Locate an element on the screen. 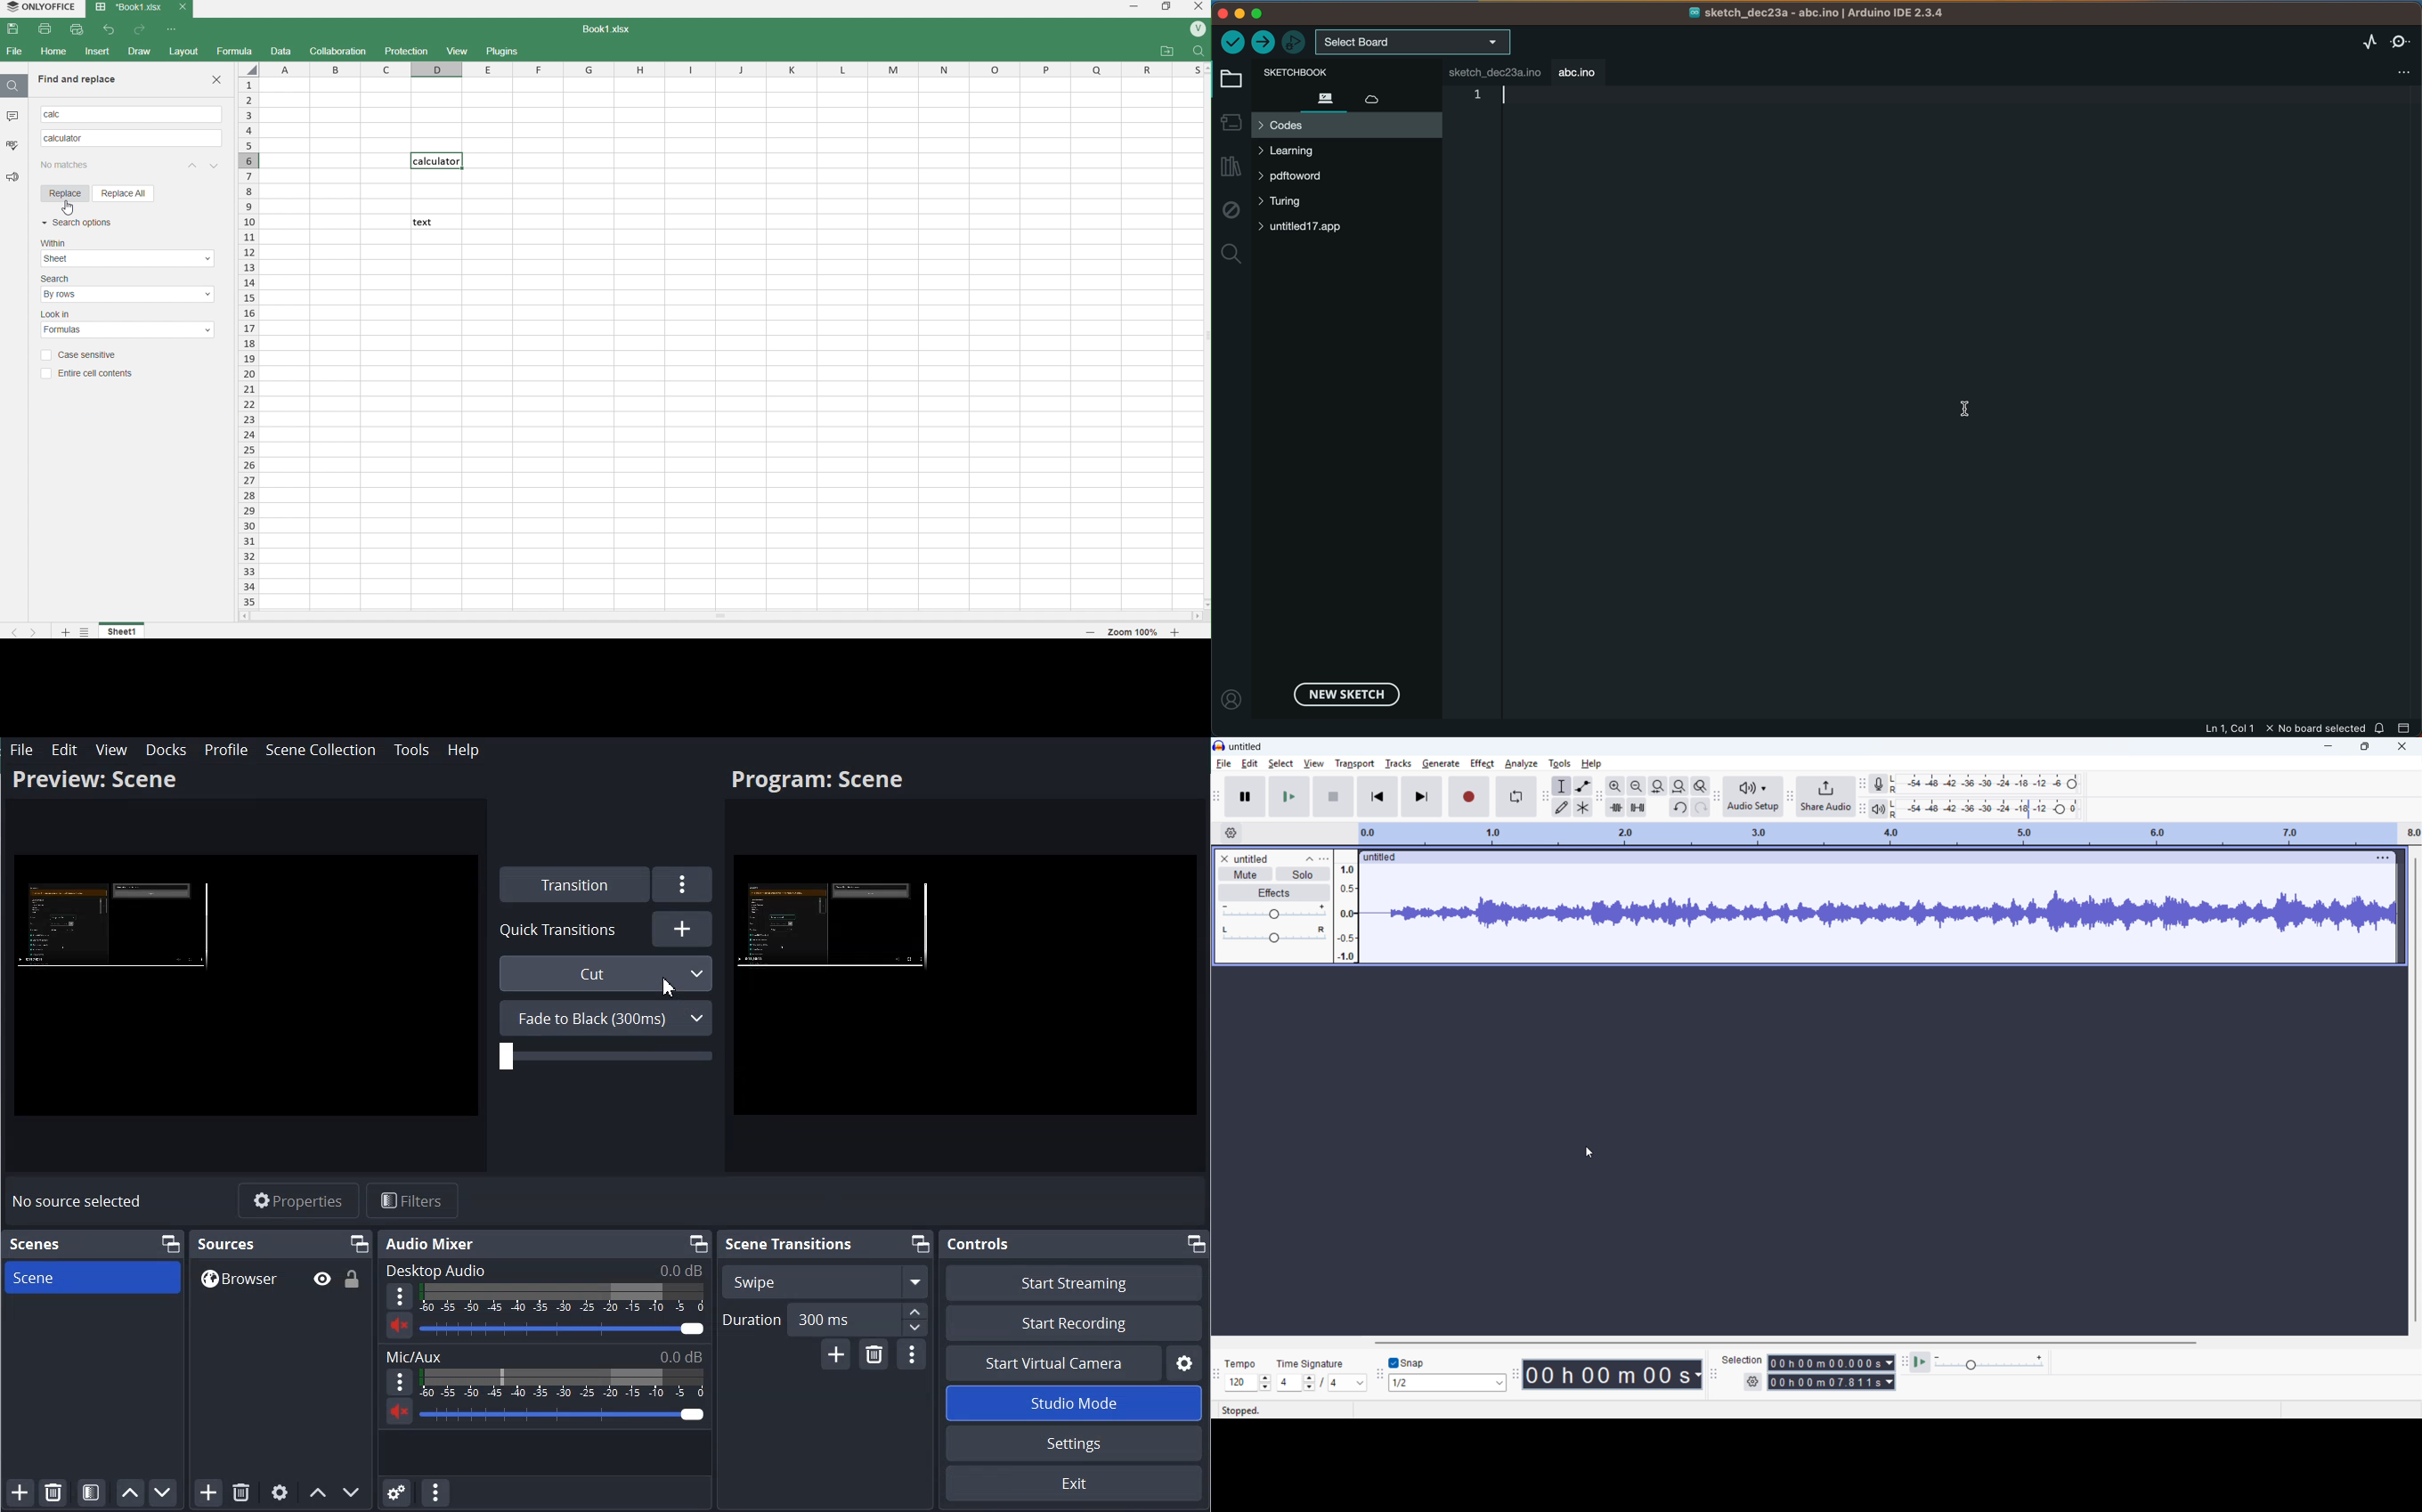  home is located at coordinates (57, 51).